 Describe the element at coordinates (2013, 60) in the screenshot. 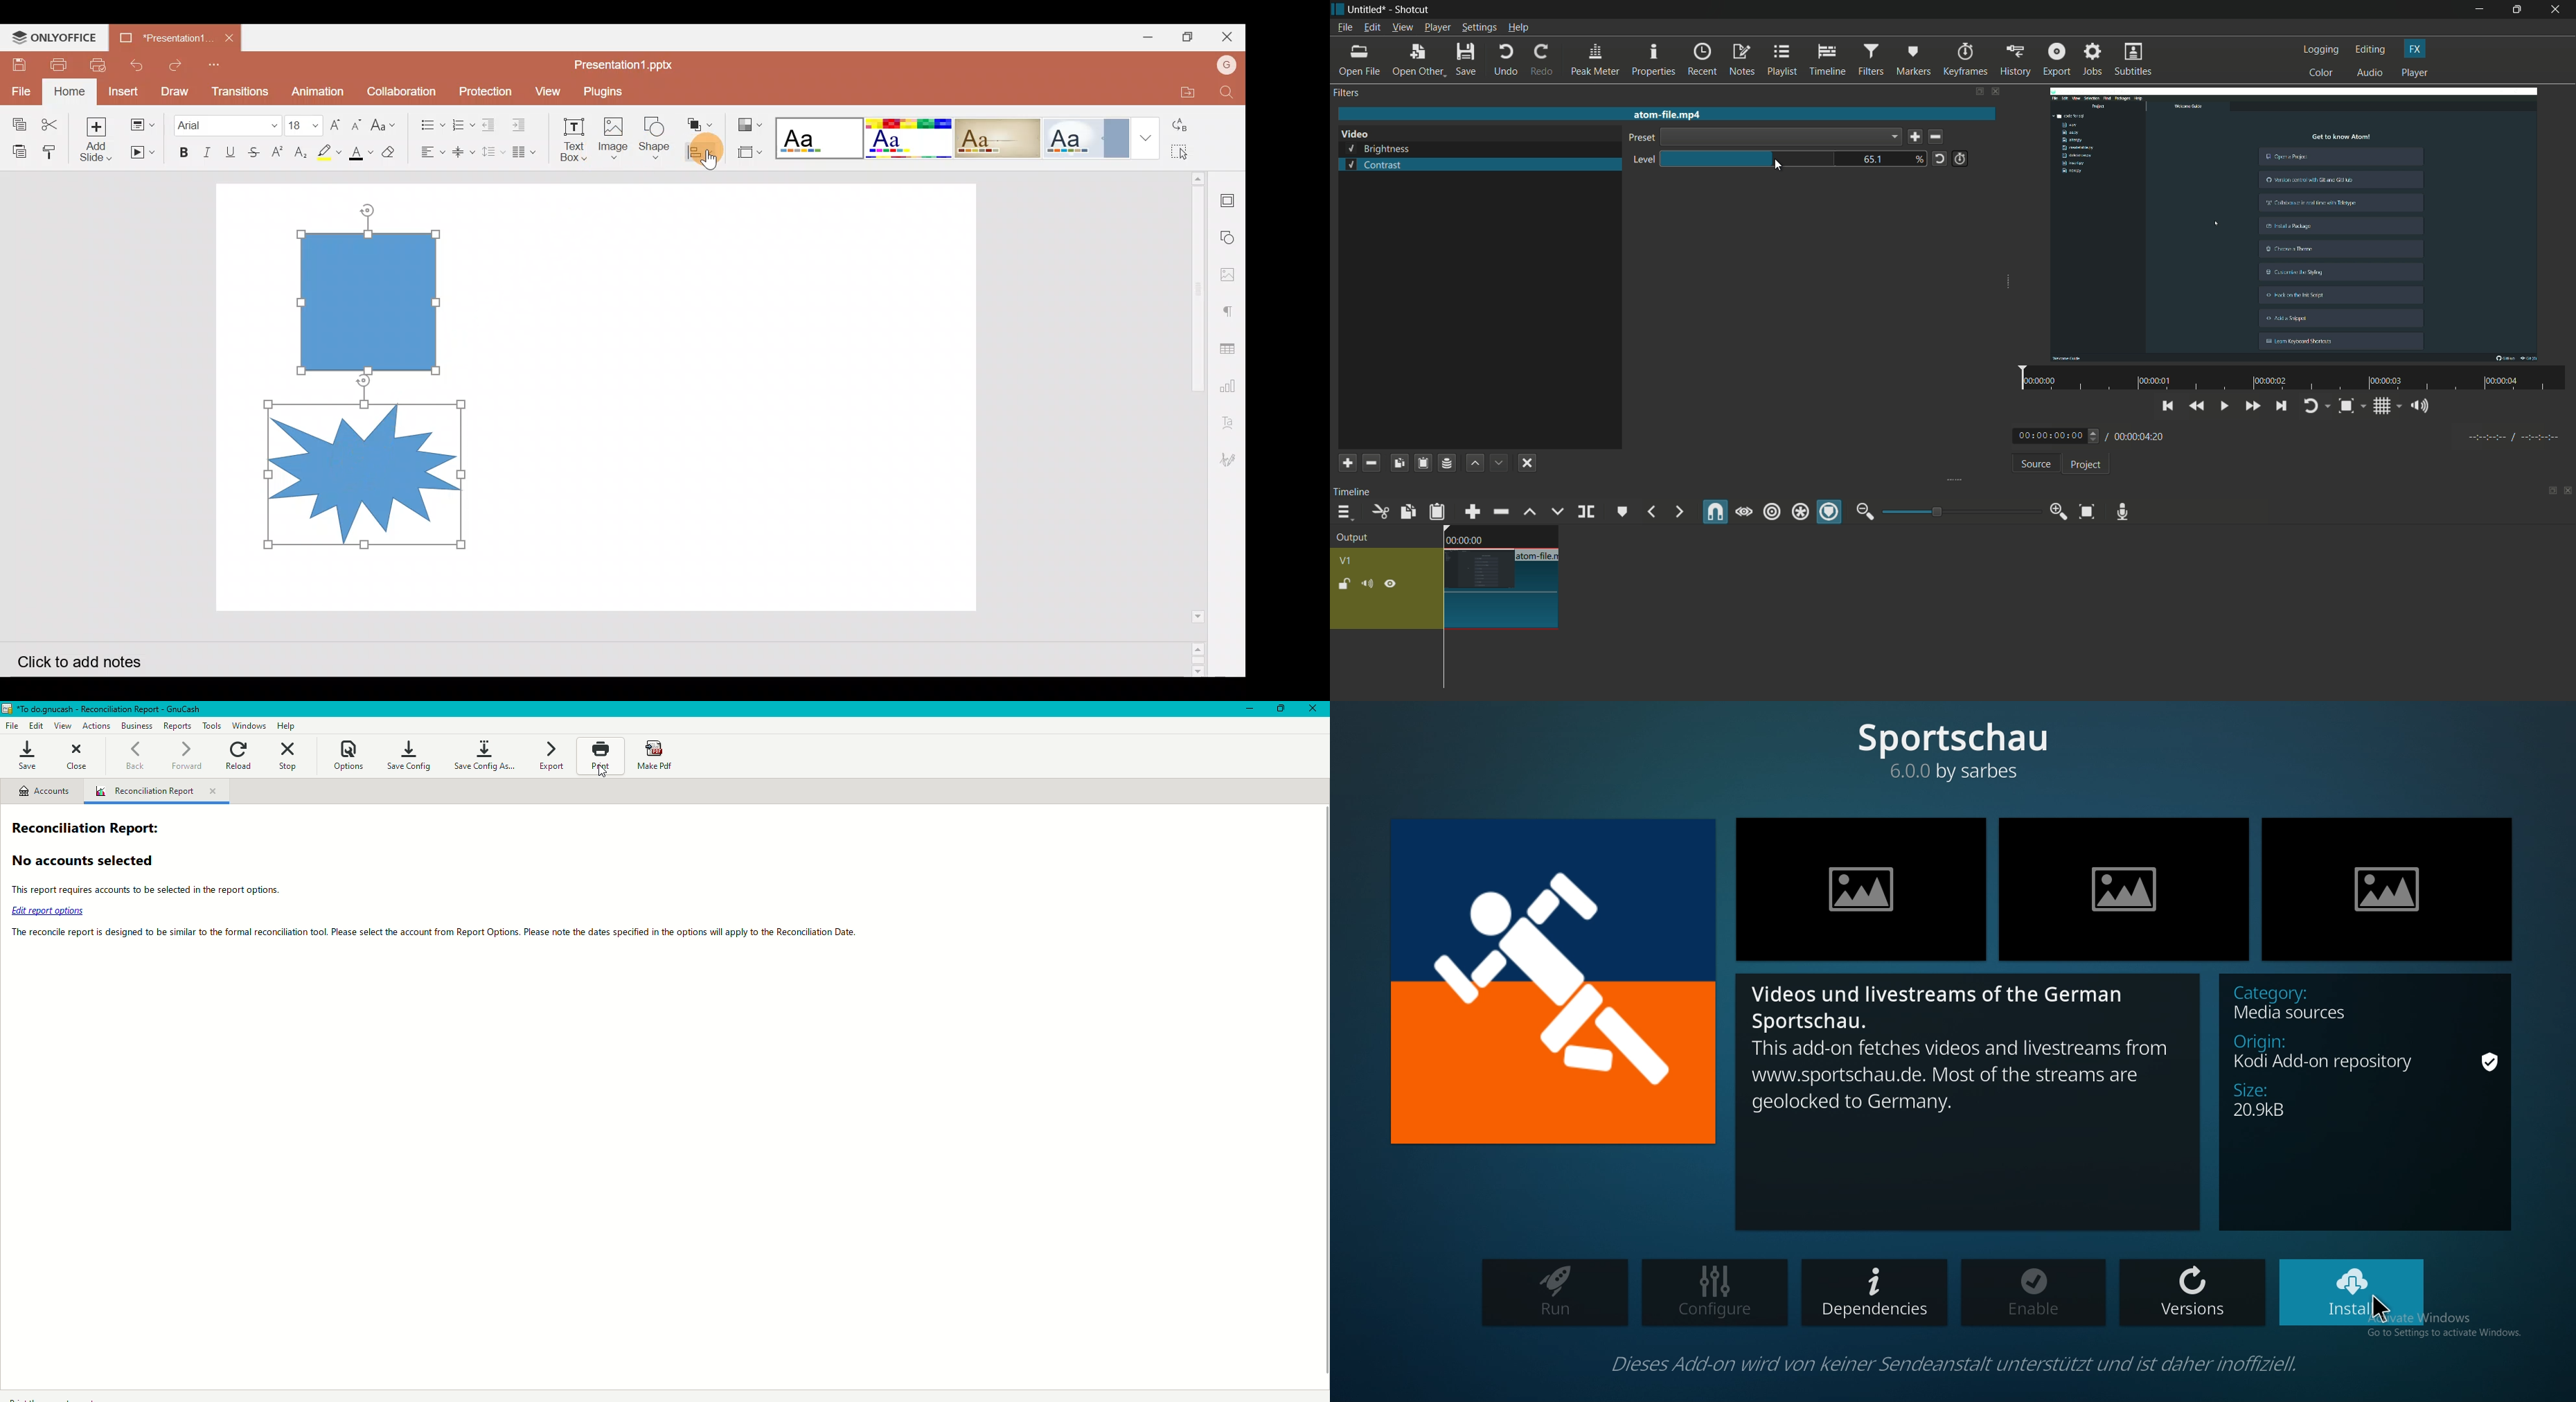

I see `history` at that location.